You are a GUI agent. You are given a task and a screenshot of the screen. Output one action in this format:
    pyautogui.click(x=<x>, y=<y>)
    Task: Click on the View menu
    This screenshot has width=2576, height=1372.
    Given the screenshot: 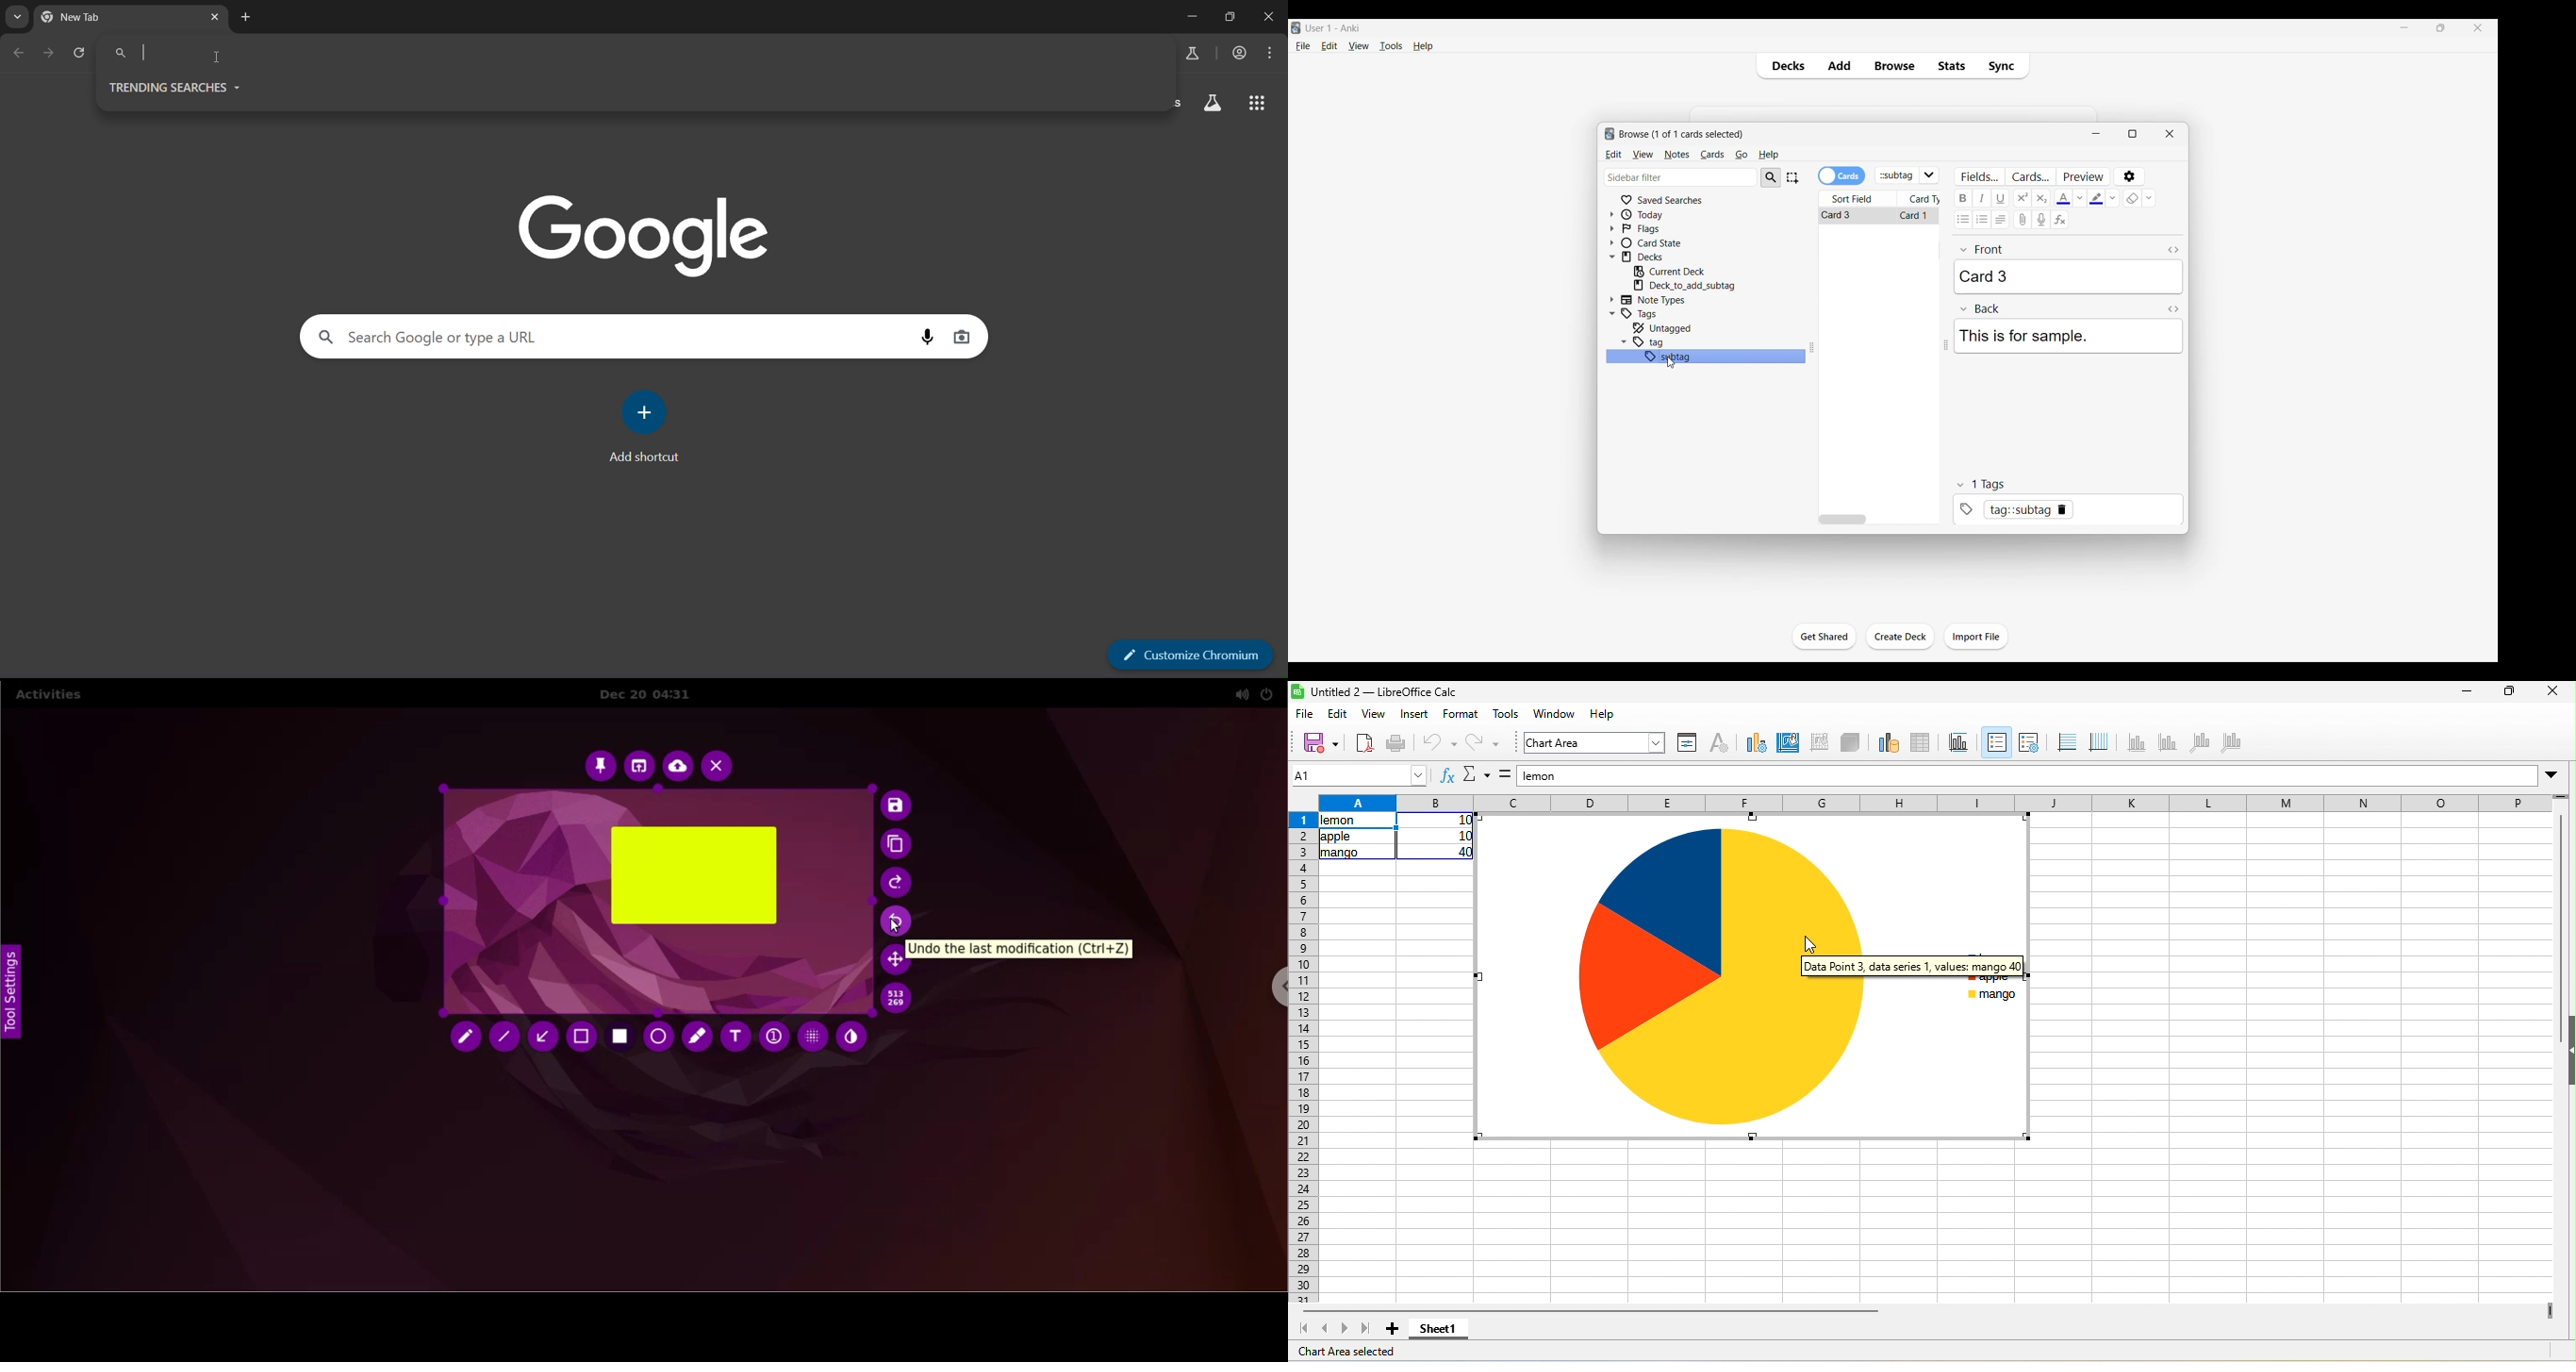 What is the action you would take?
    pyautogui.click(x=1643, y=155)
    